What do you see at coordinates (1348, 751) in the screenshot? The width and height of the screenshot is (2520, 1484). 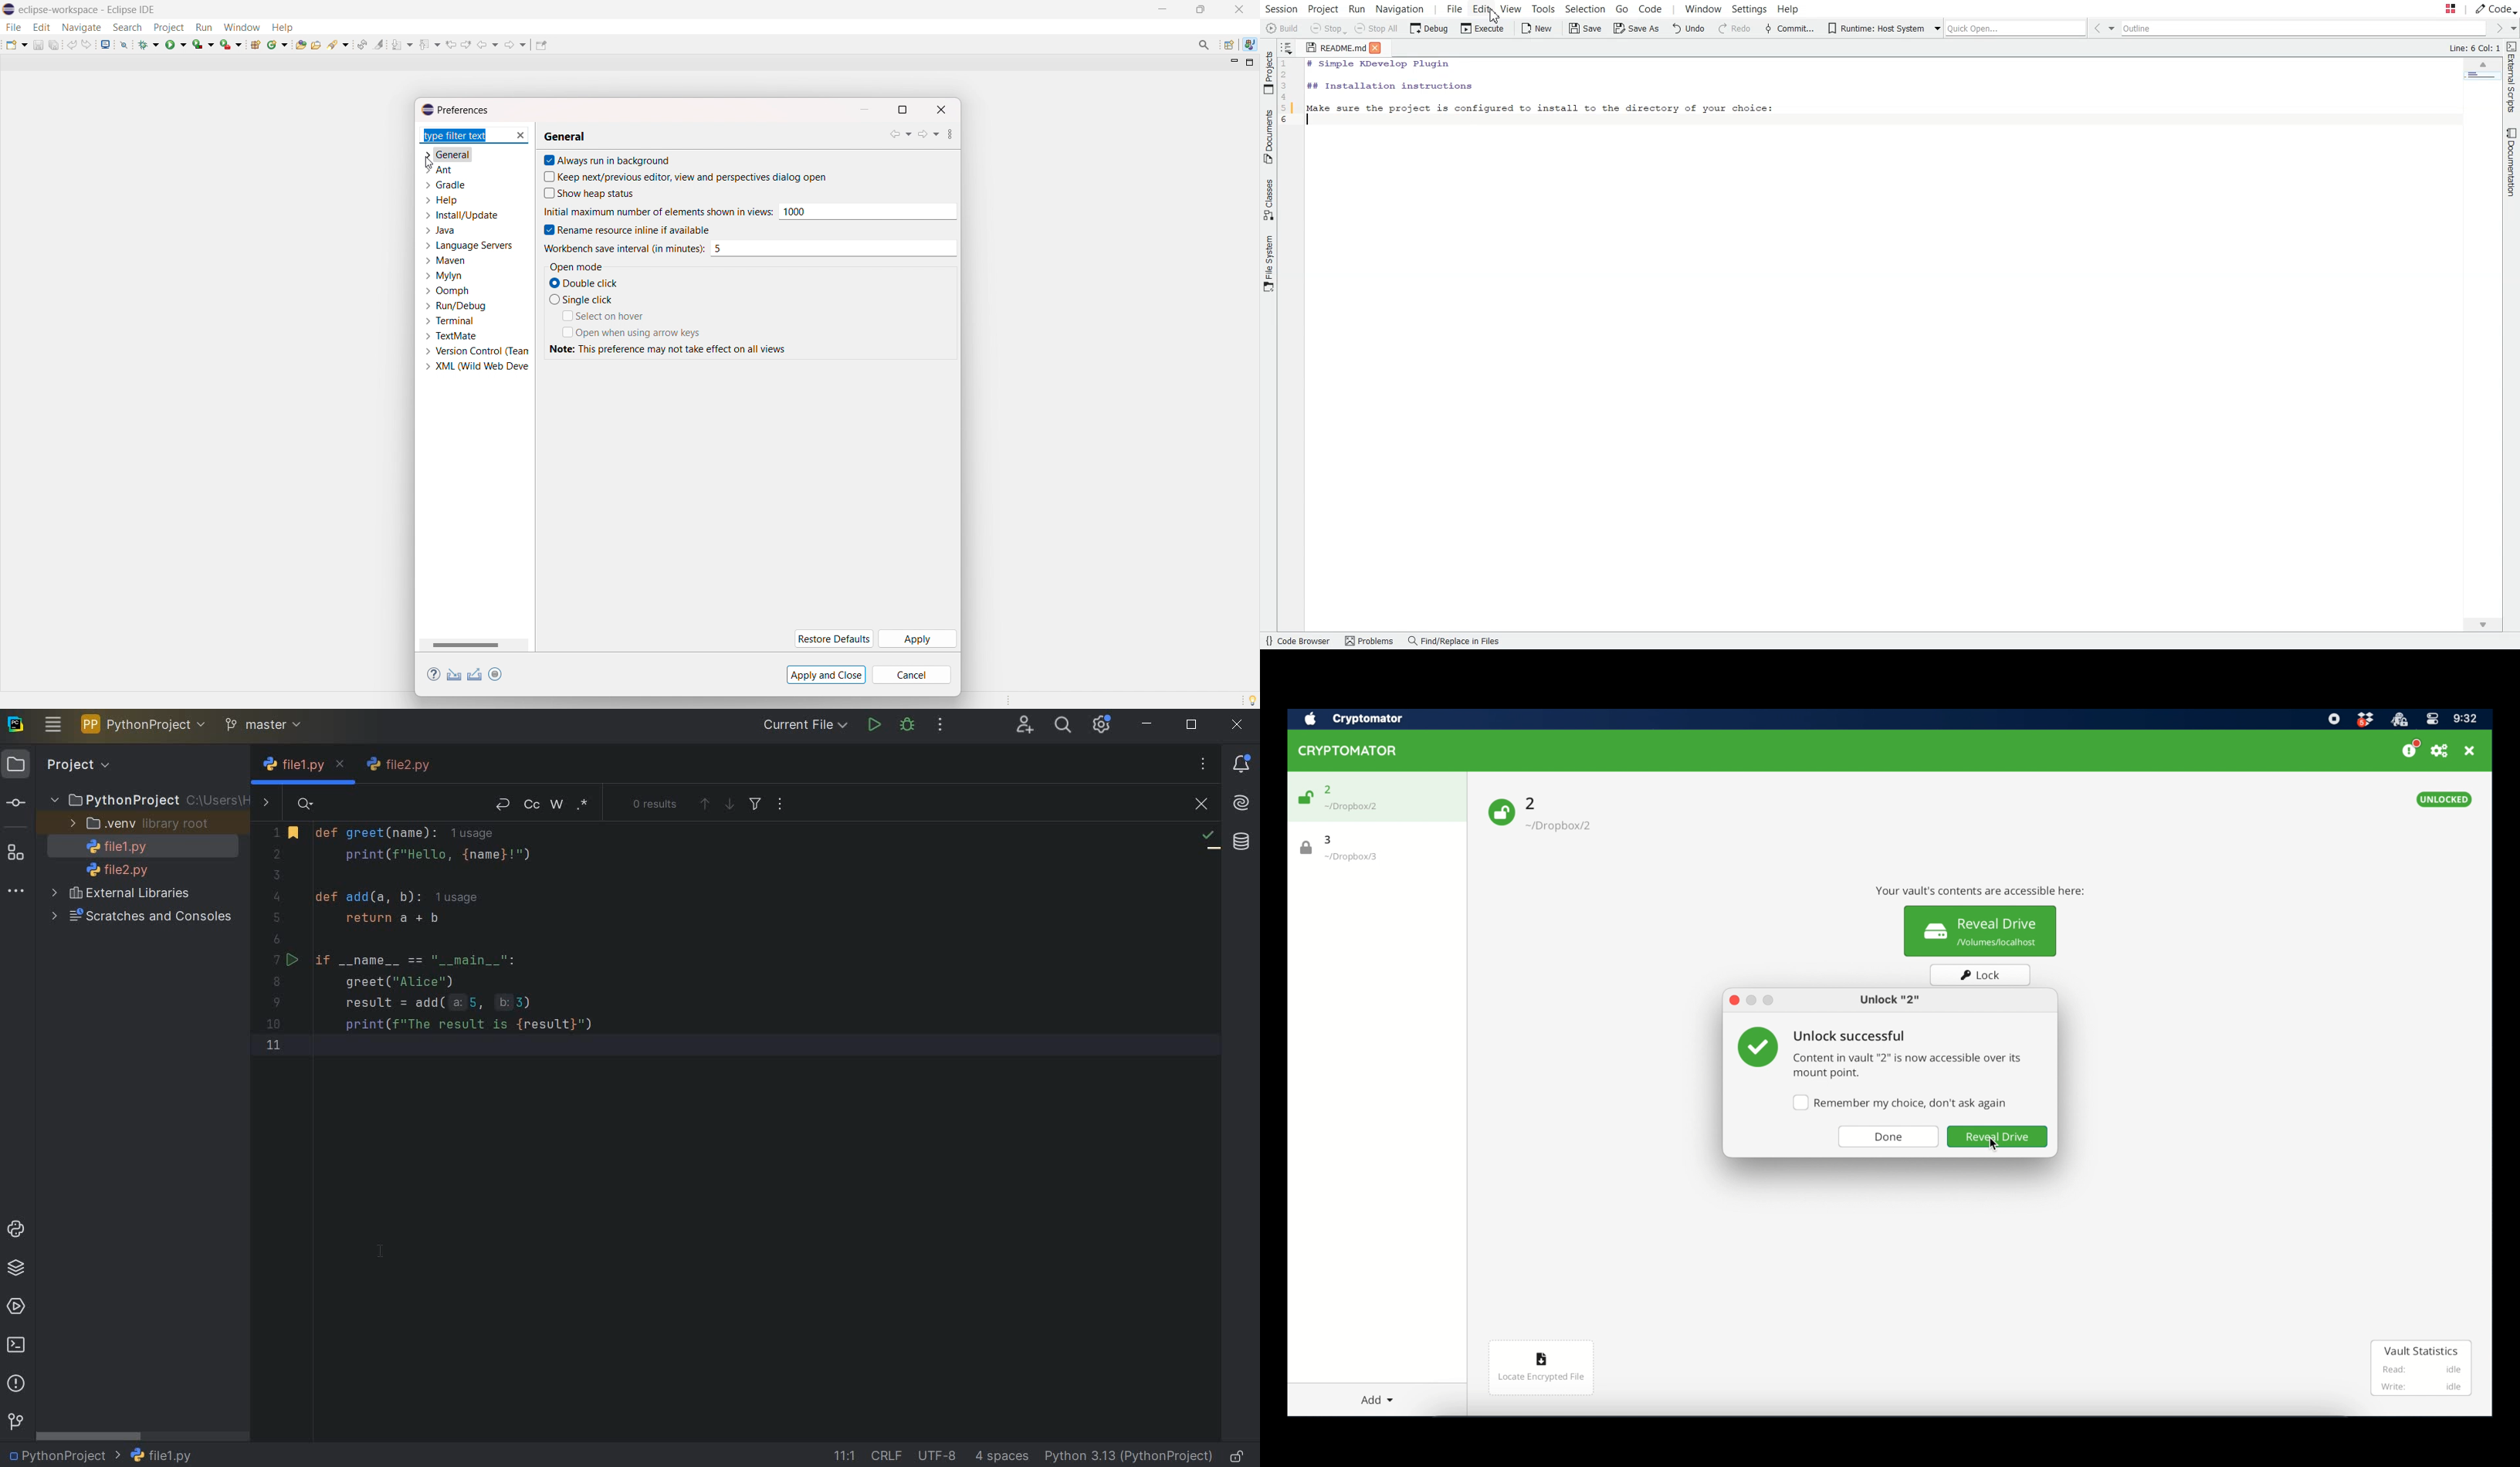 I see `cryptomator icon` at bounding box center [1348, 751].